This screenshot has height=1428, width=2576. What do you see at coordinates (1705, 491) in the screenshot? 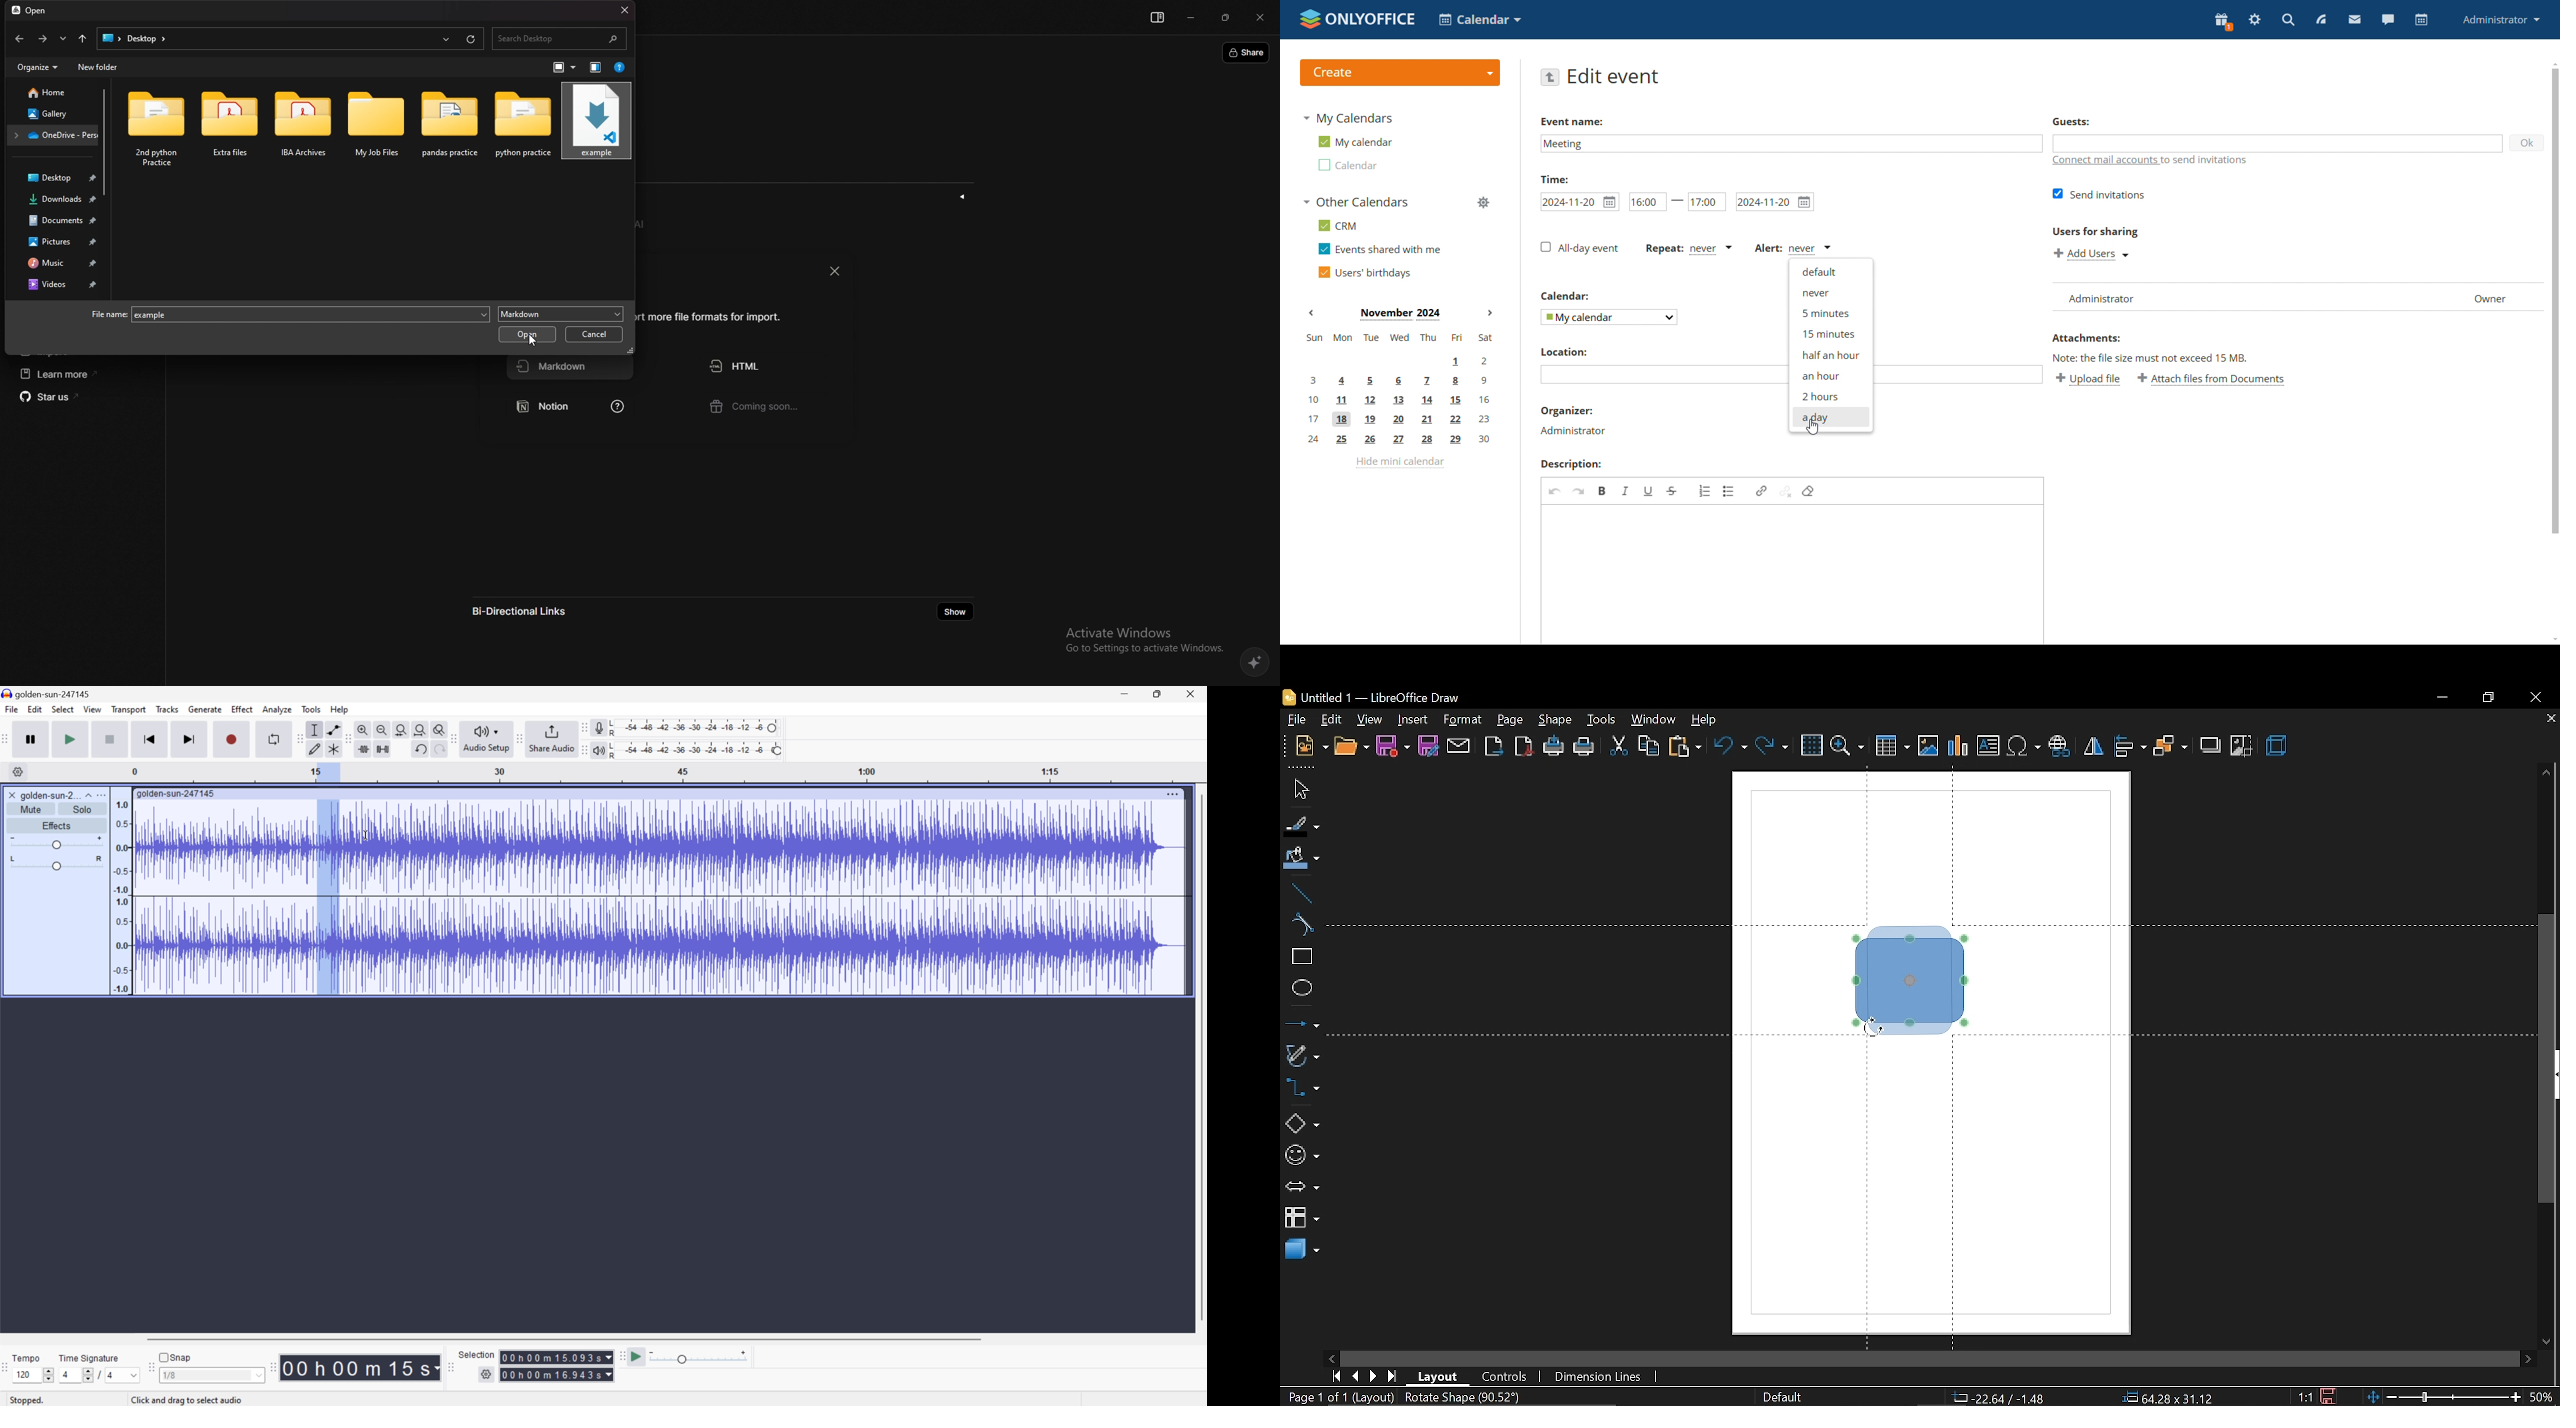
I see `insert/remove numbered list` at bounding box center [1705, 491].